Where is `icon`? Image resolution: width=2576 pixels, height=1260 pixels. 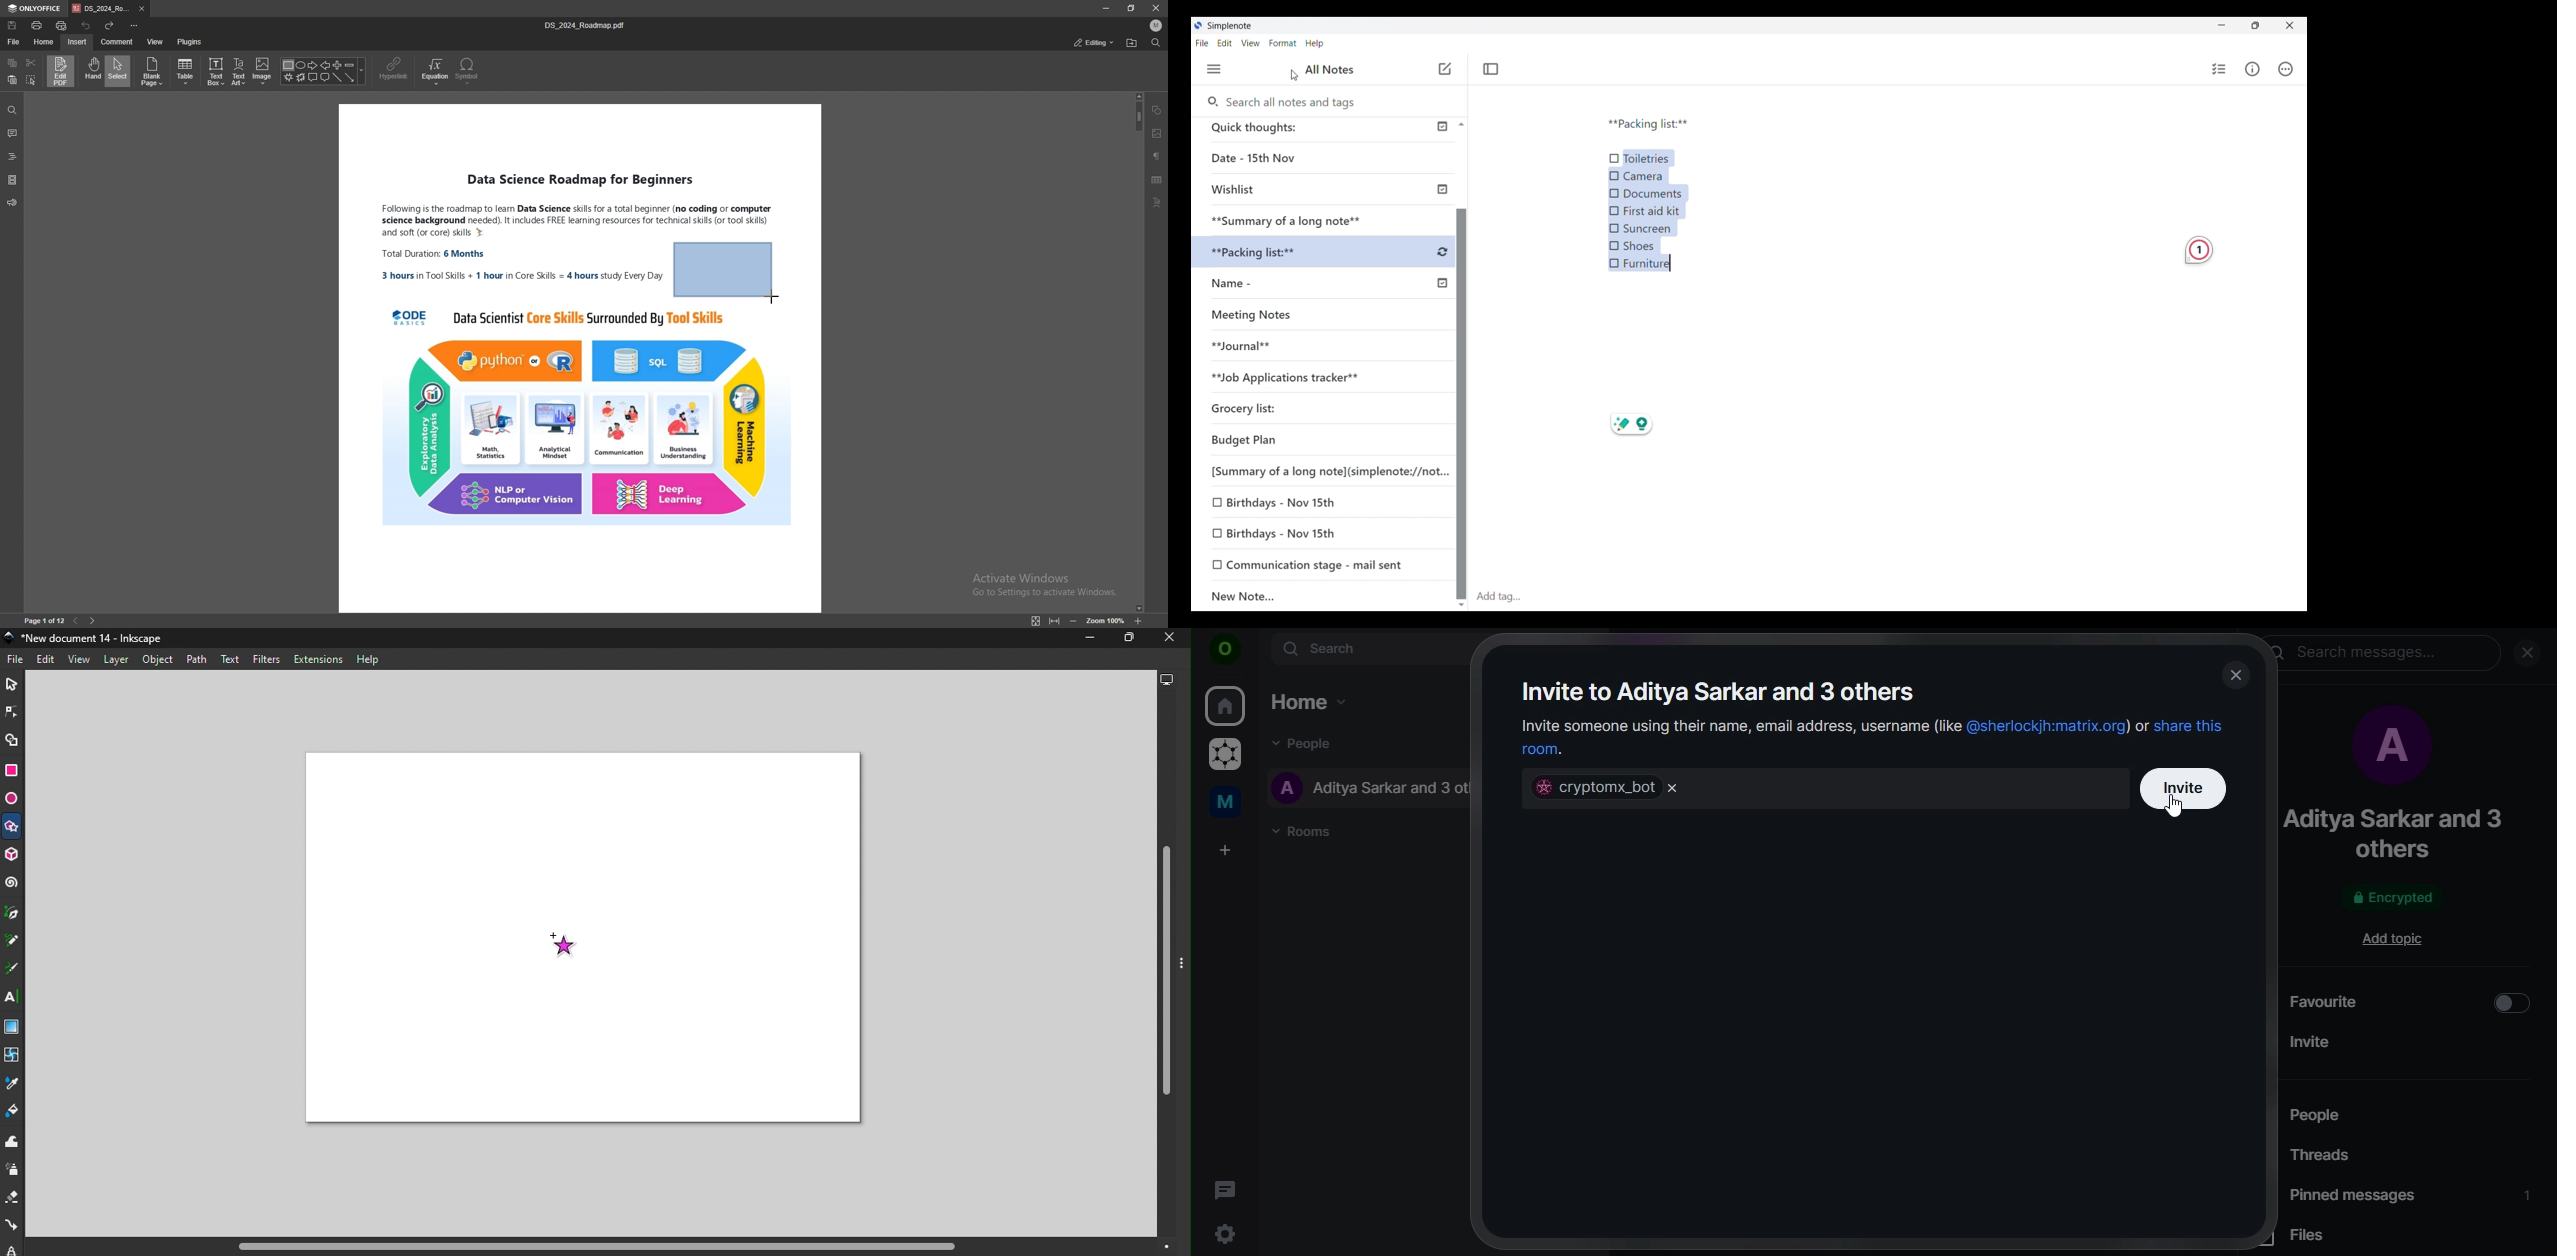
icon is located at coordinates (1225, 652).